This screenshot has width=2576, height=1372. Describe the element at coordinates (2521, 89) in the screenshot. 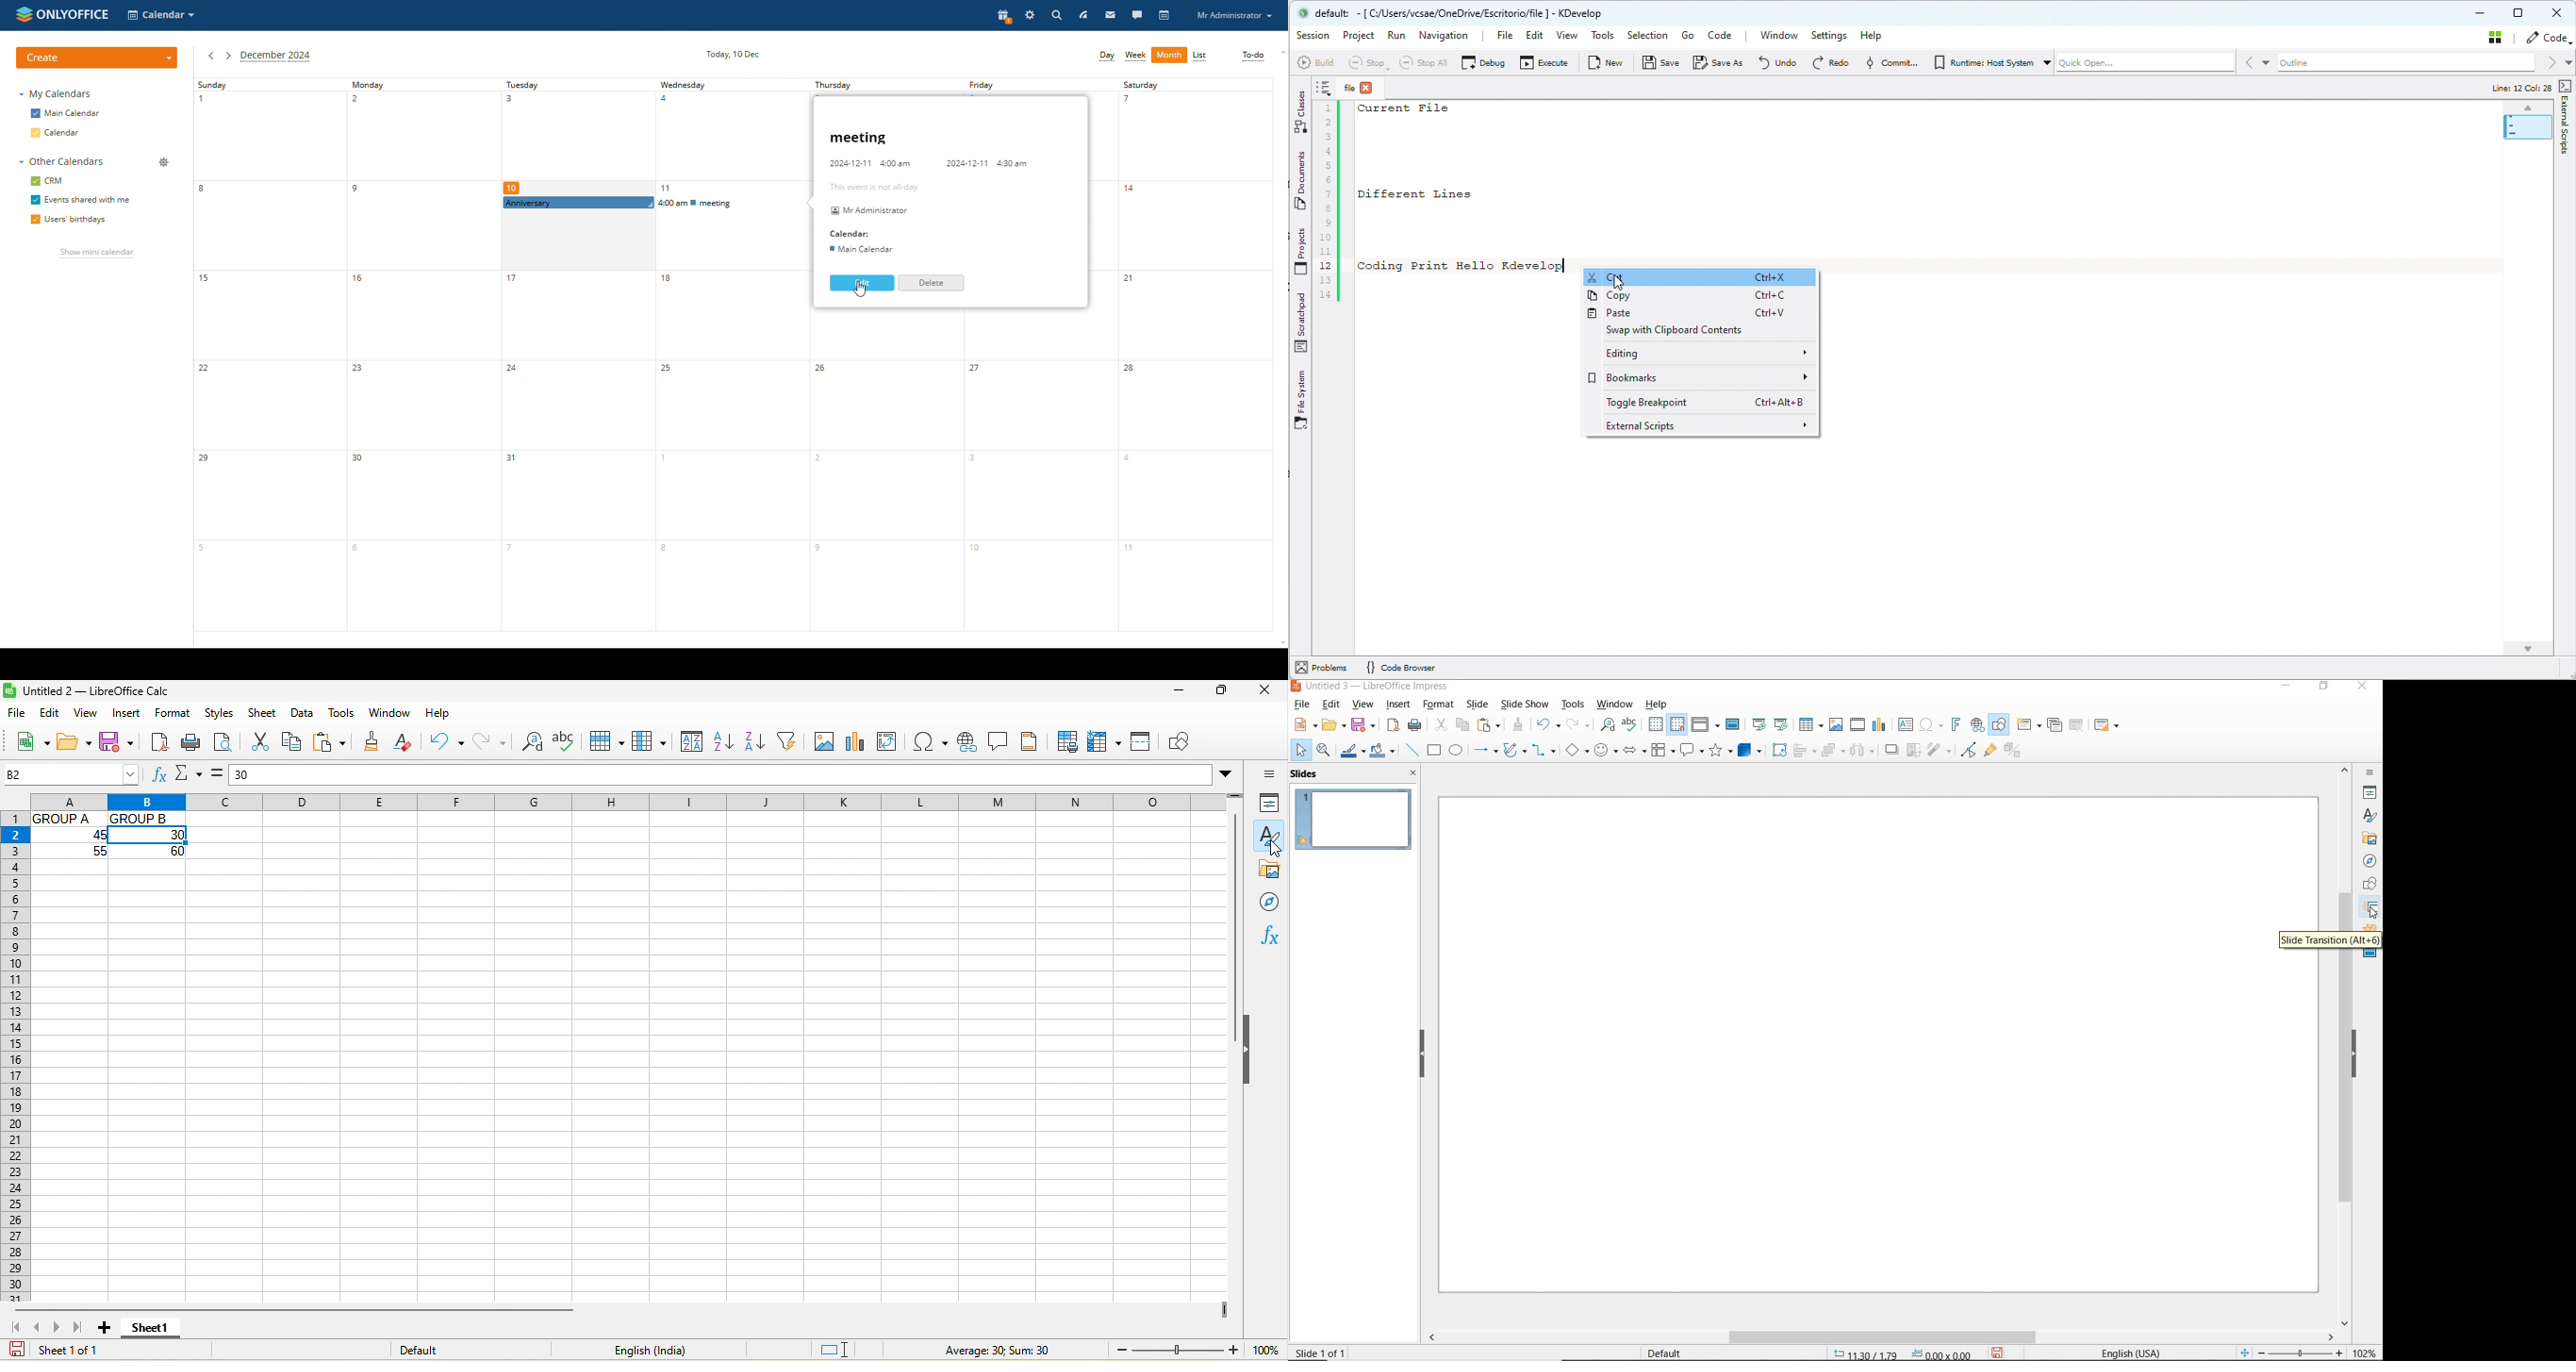

I see `Line: 12 Col: 28` at that location.